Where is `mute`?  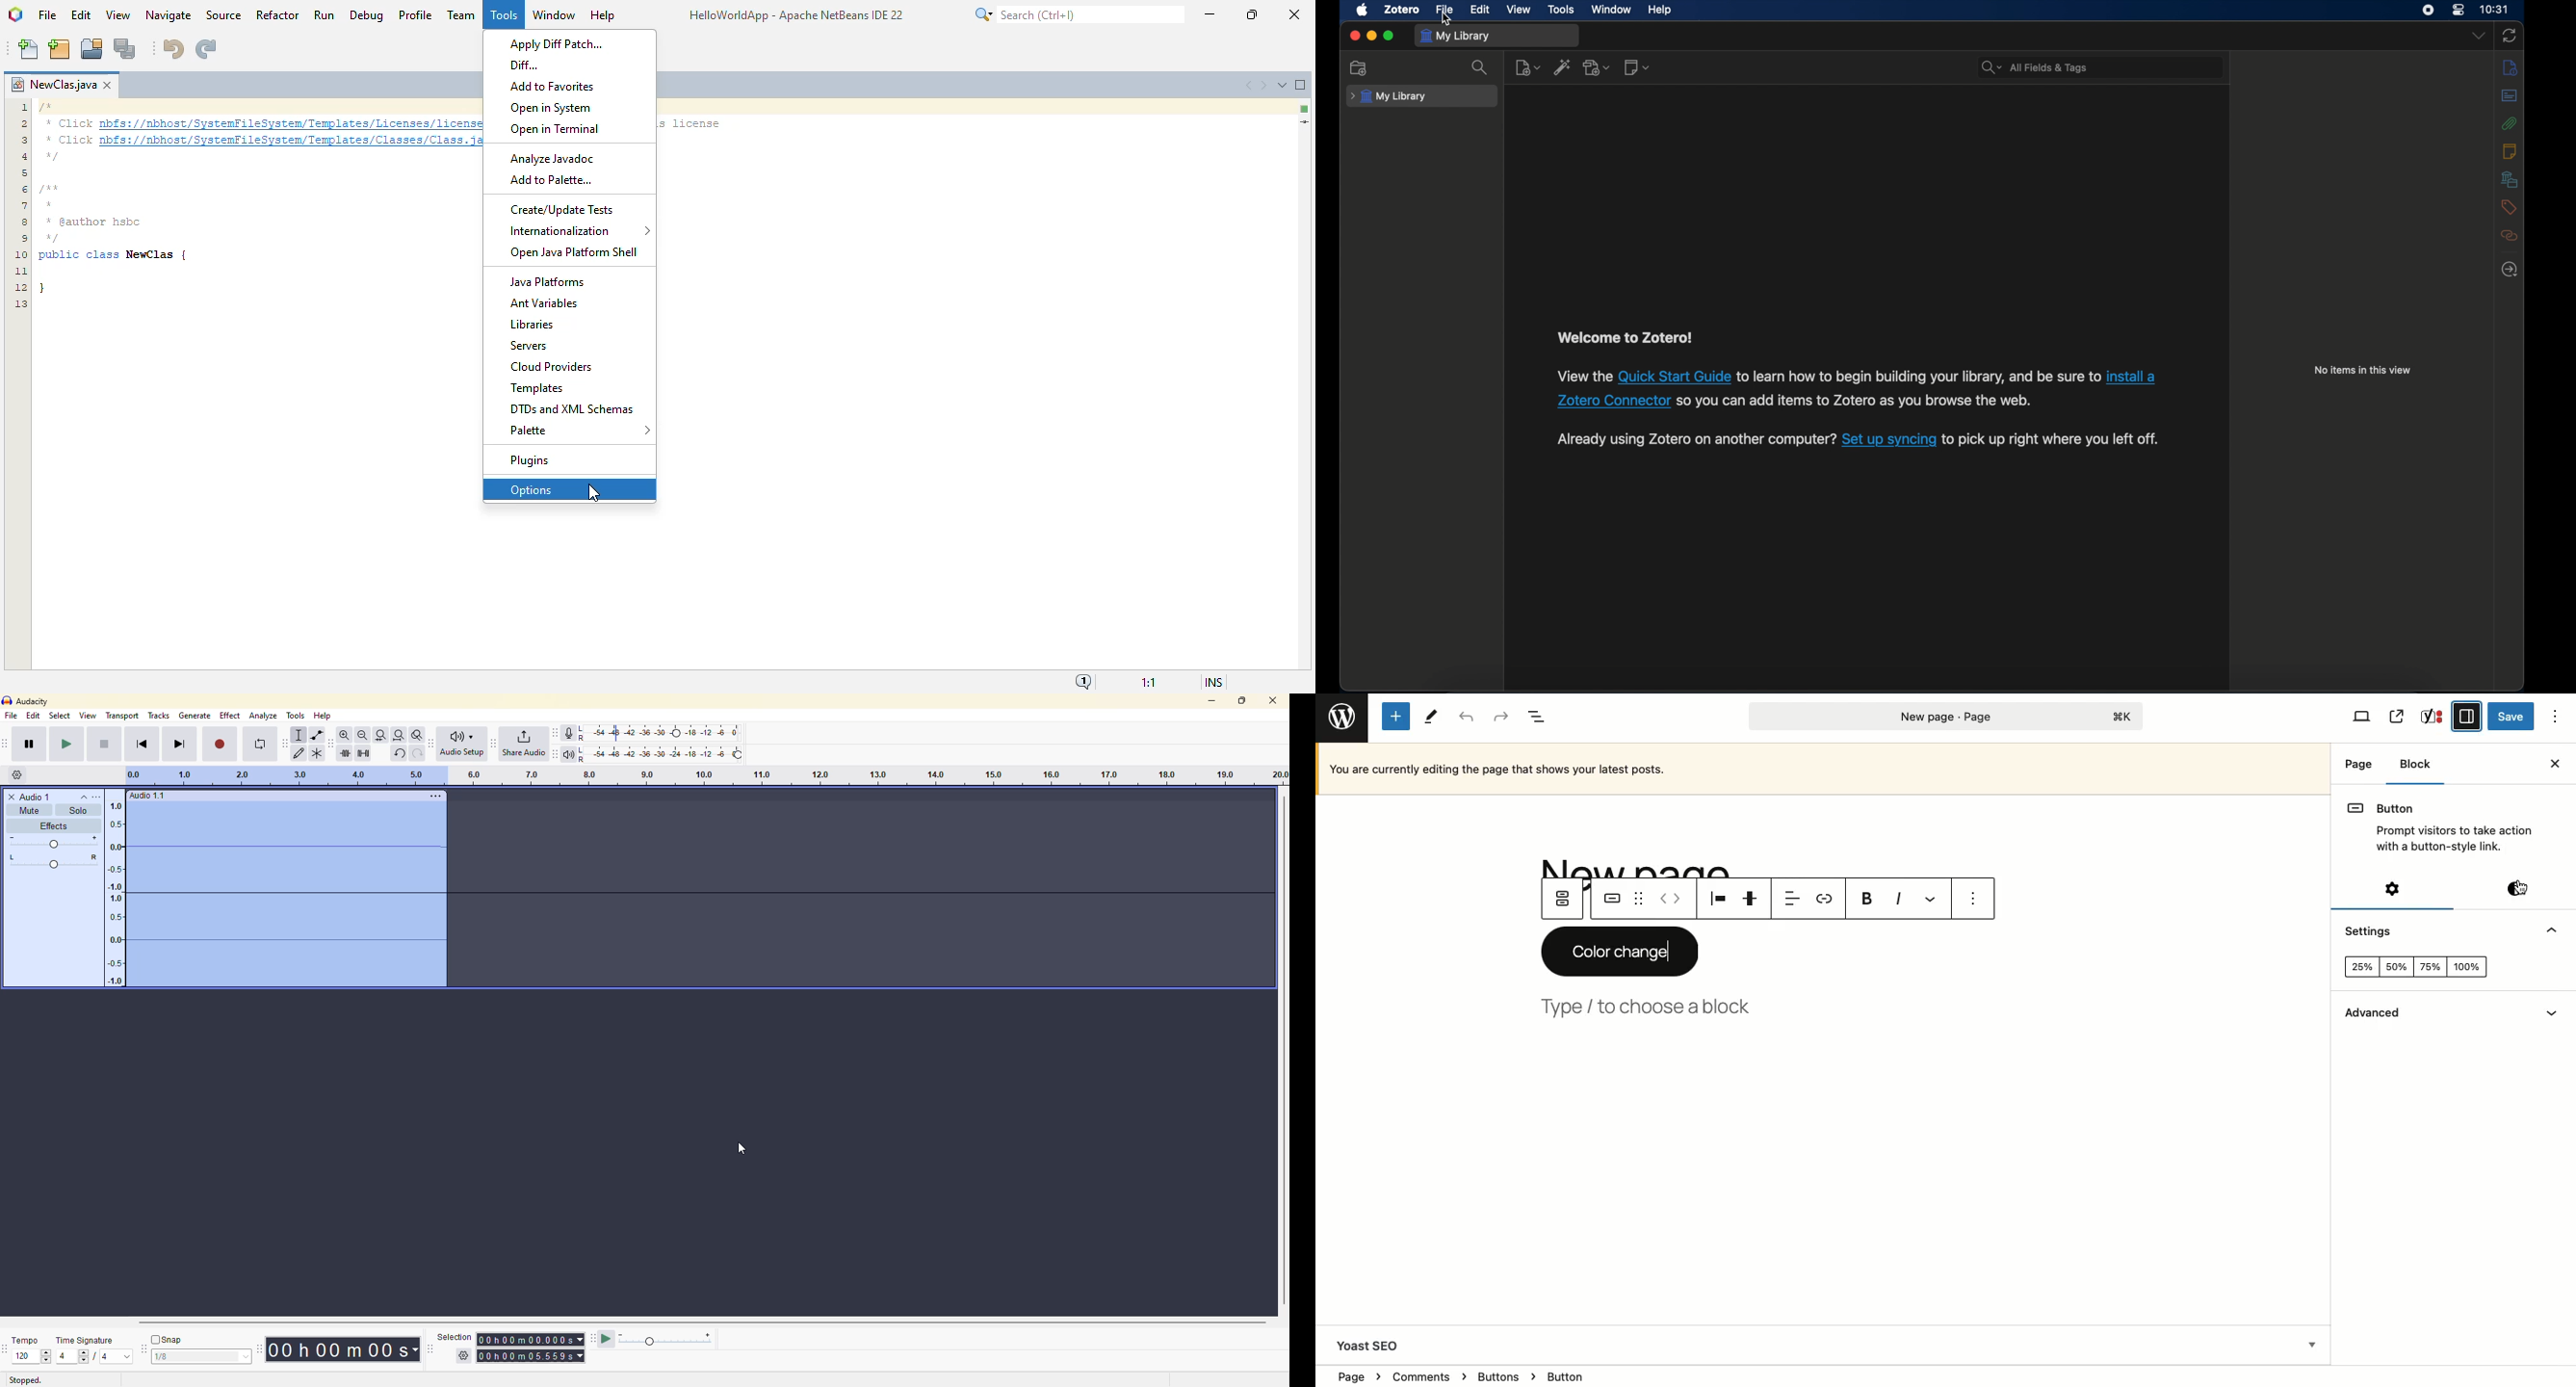
mute is located at coordinates (28, 810).